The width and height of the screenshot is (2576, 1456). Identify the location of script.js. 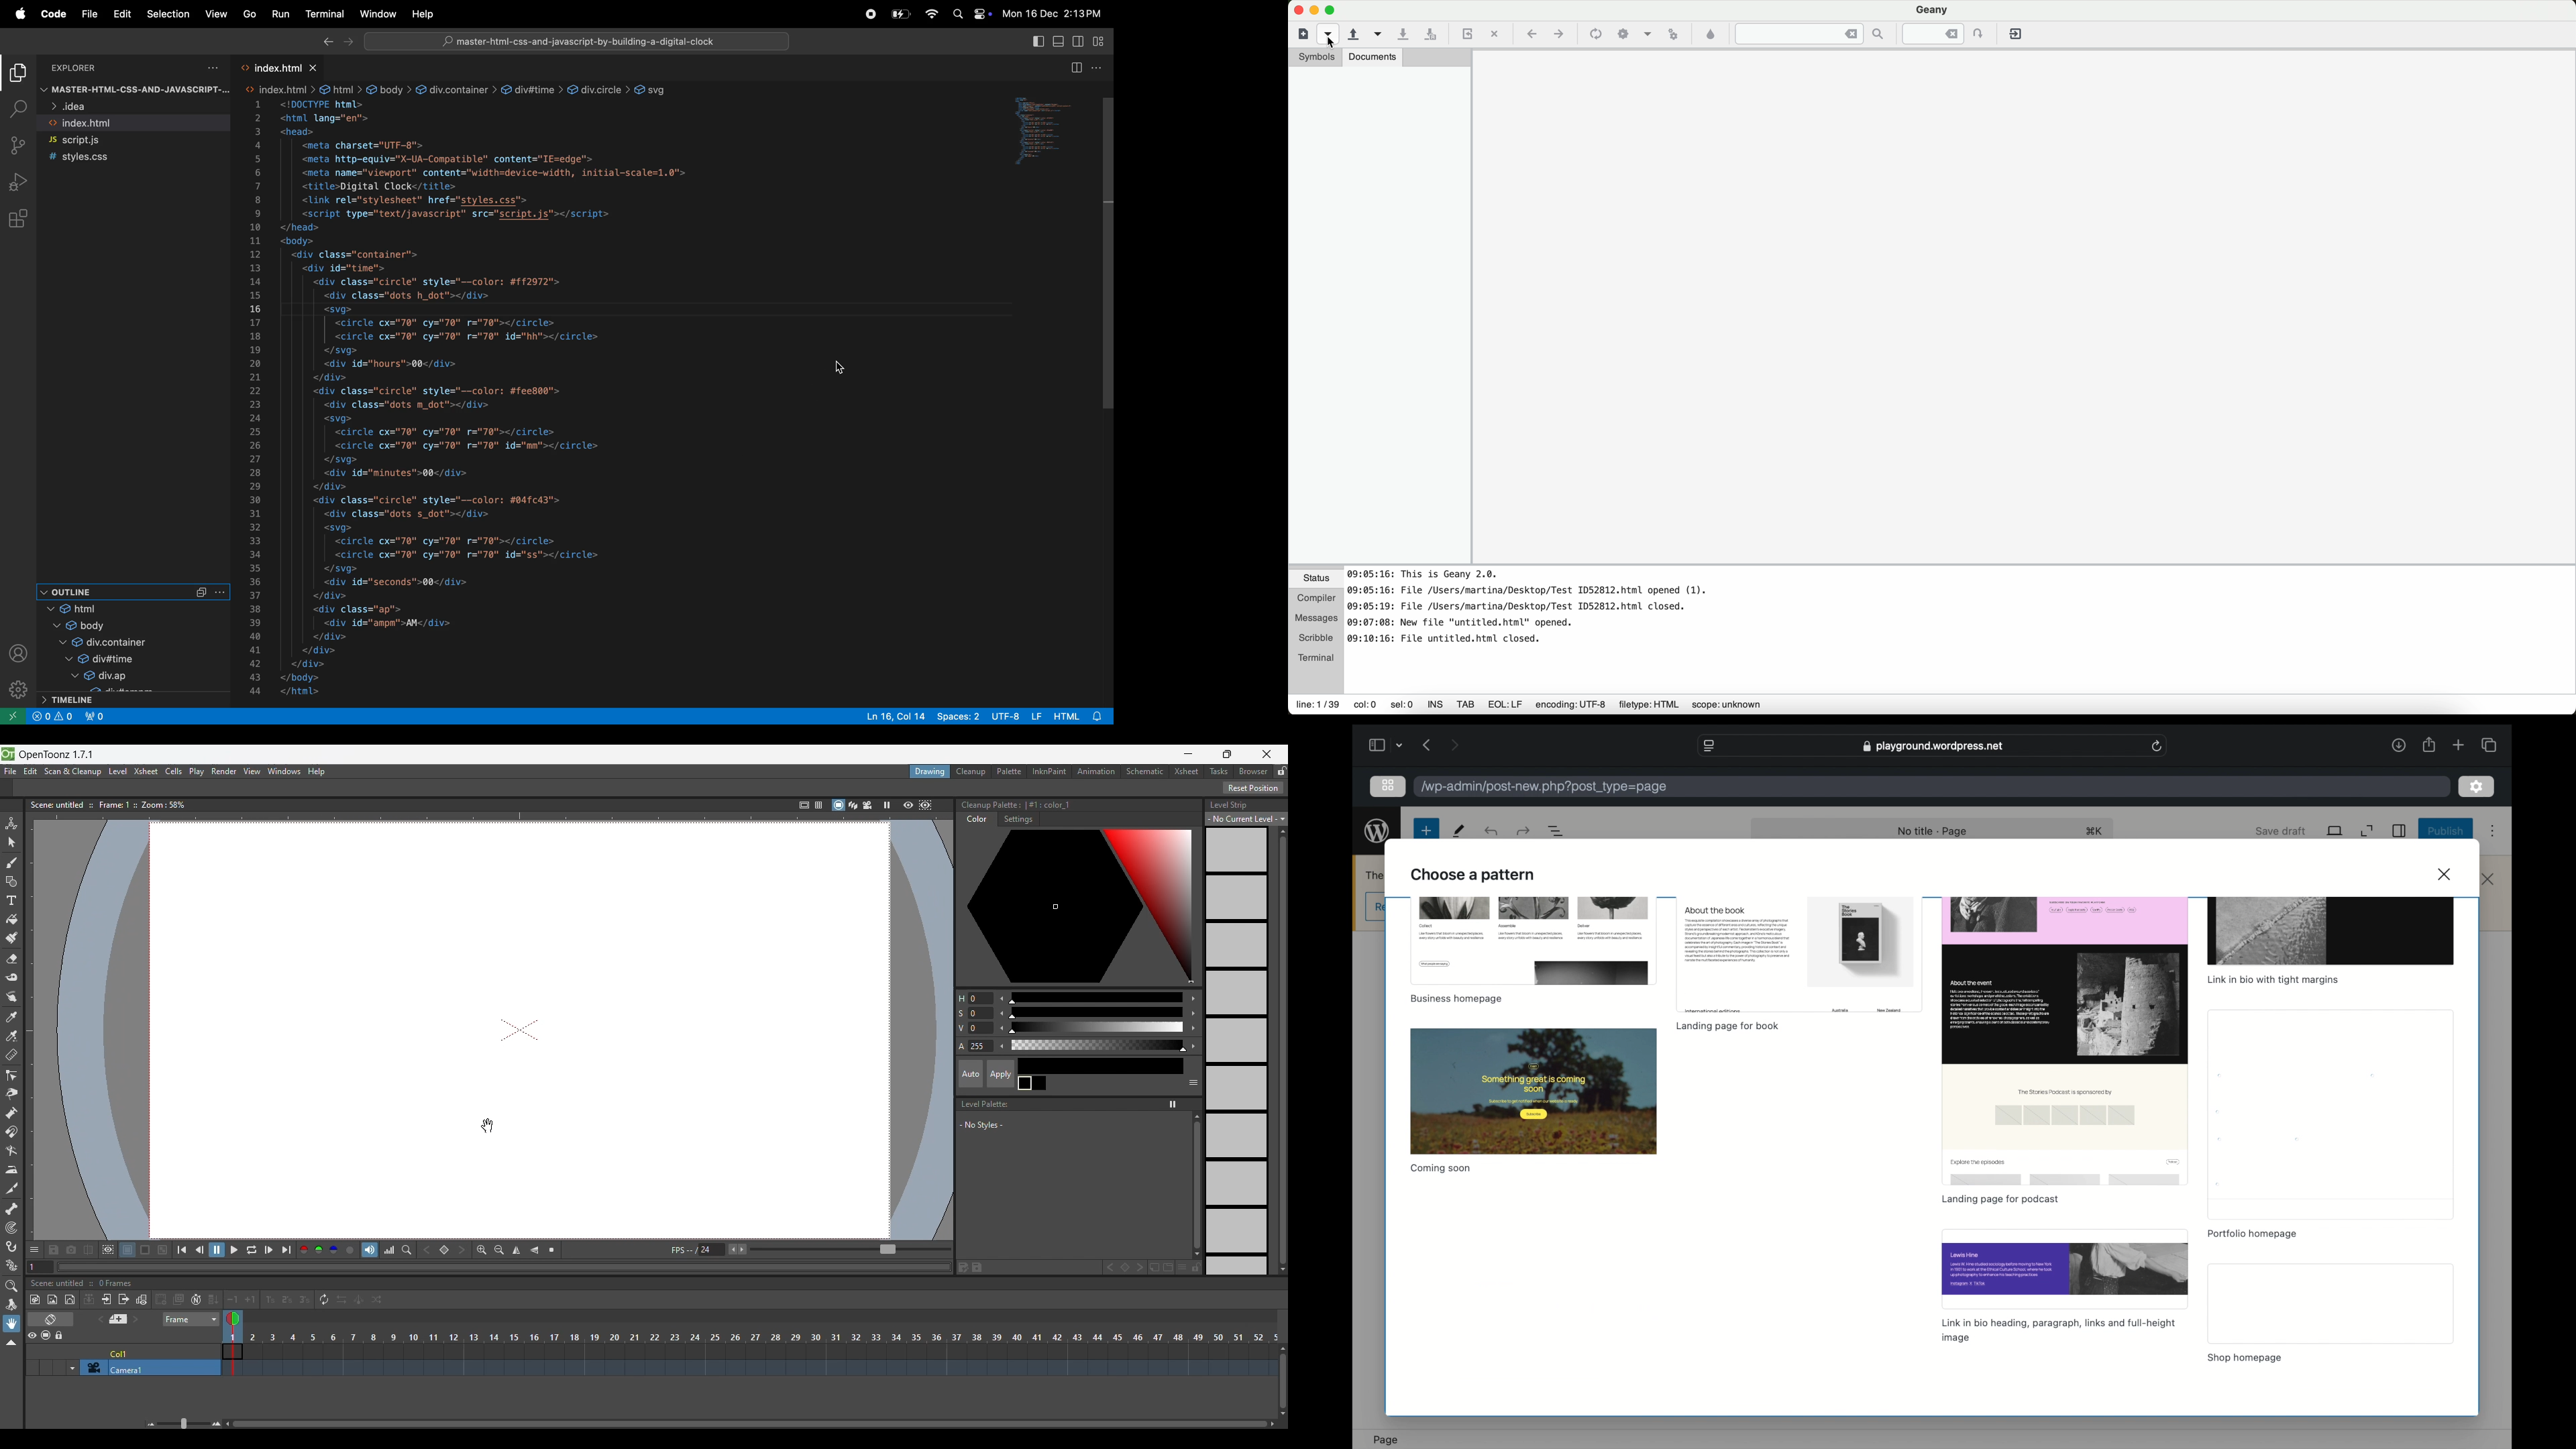
(130, 140).